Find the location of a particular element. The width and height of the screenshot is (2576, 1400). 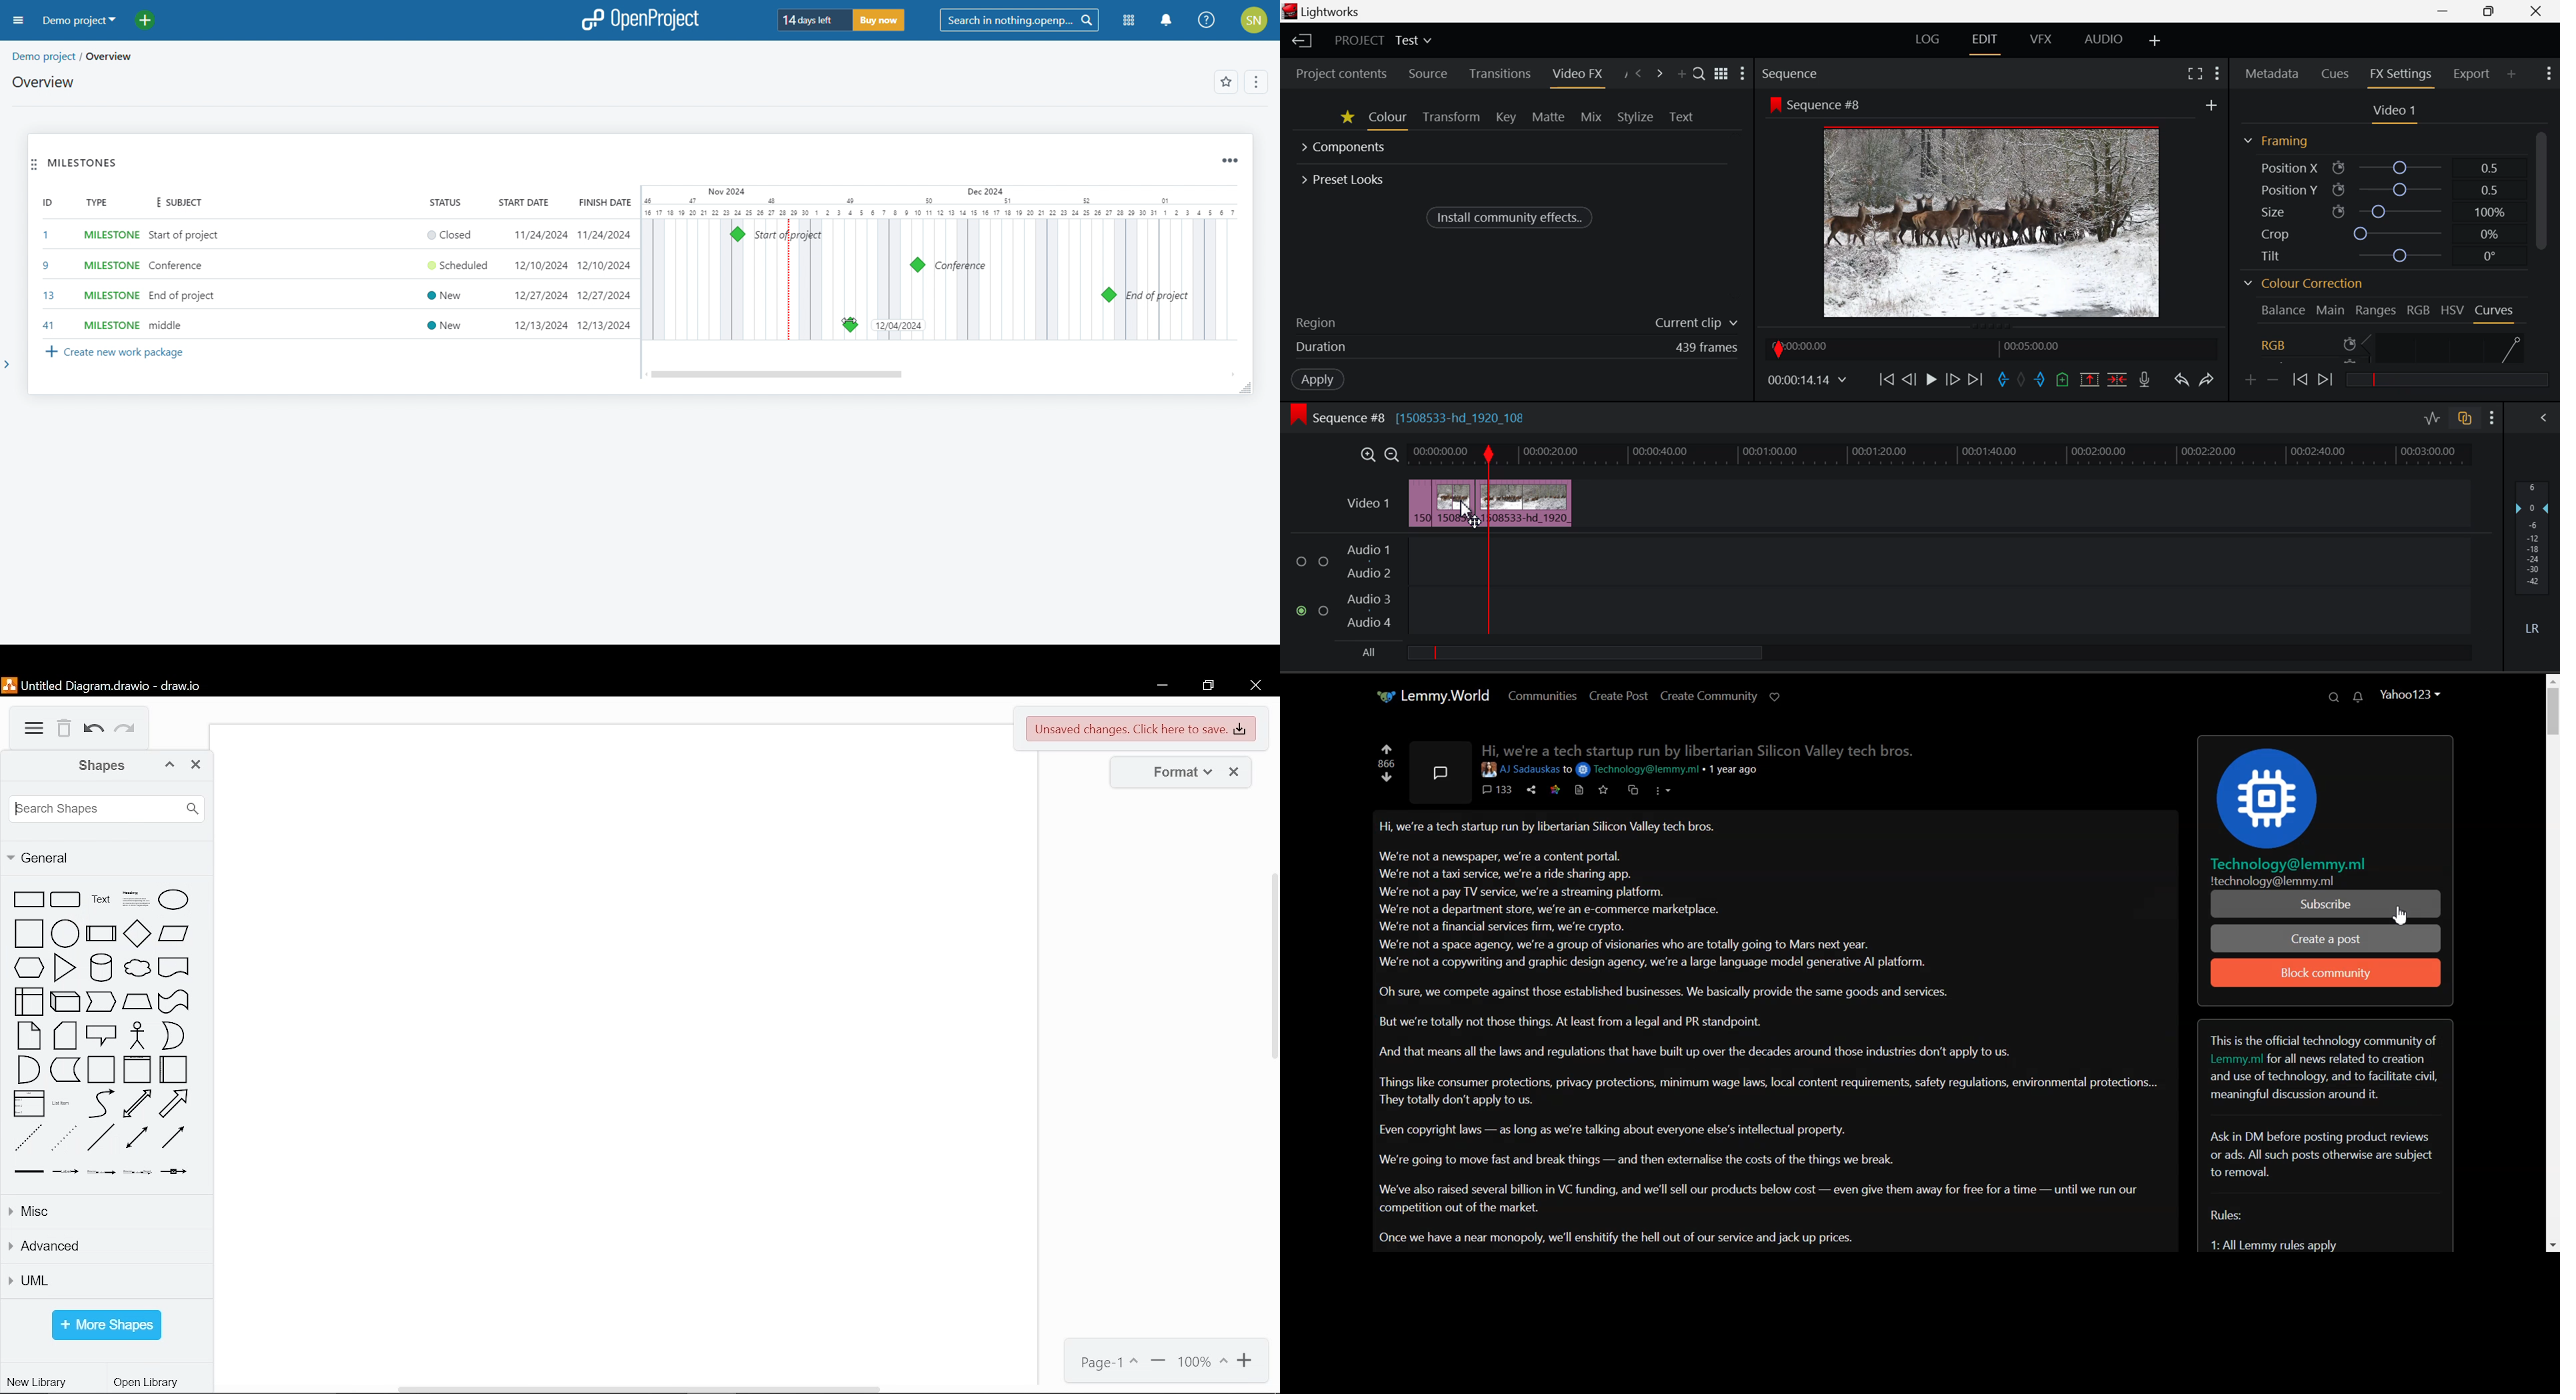

close is located at coordinates (197, 765).